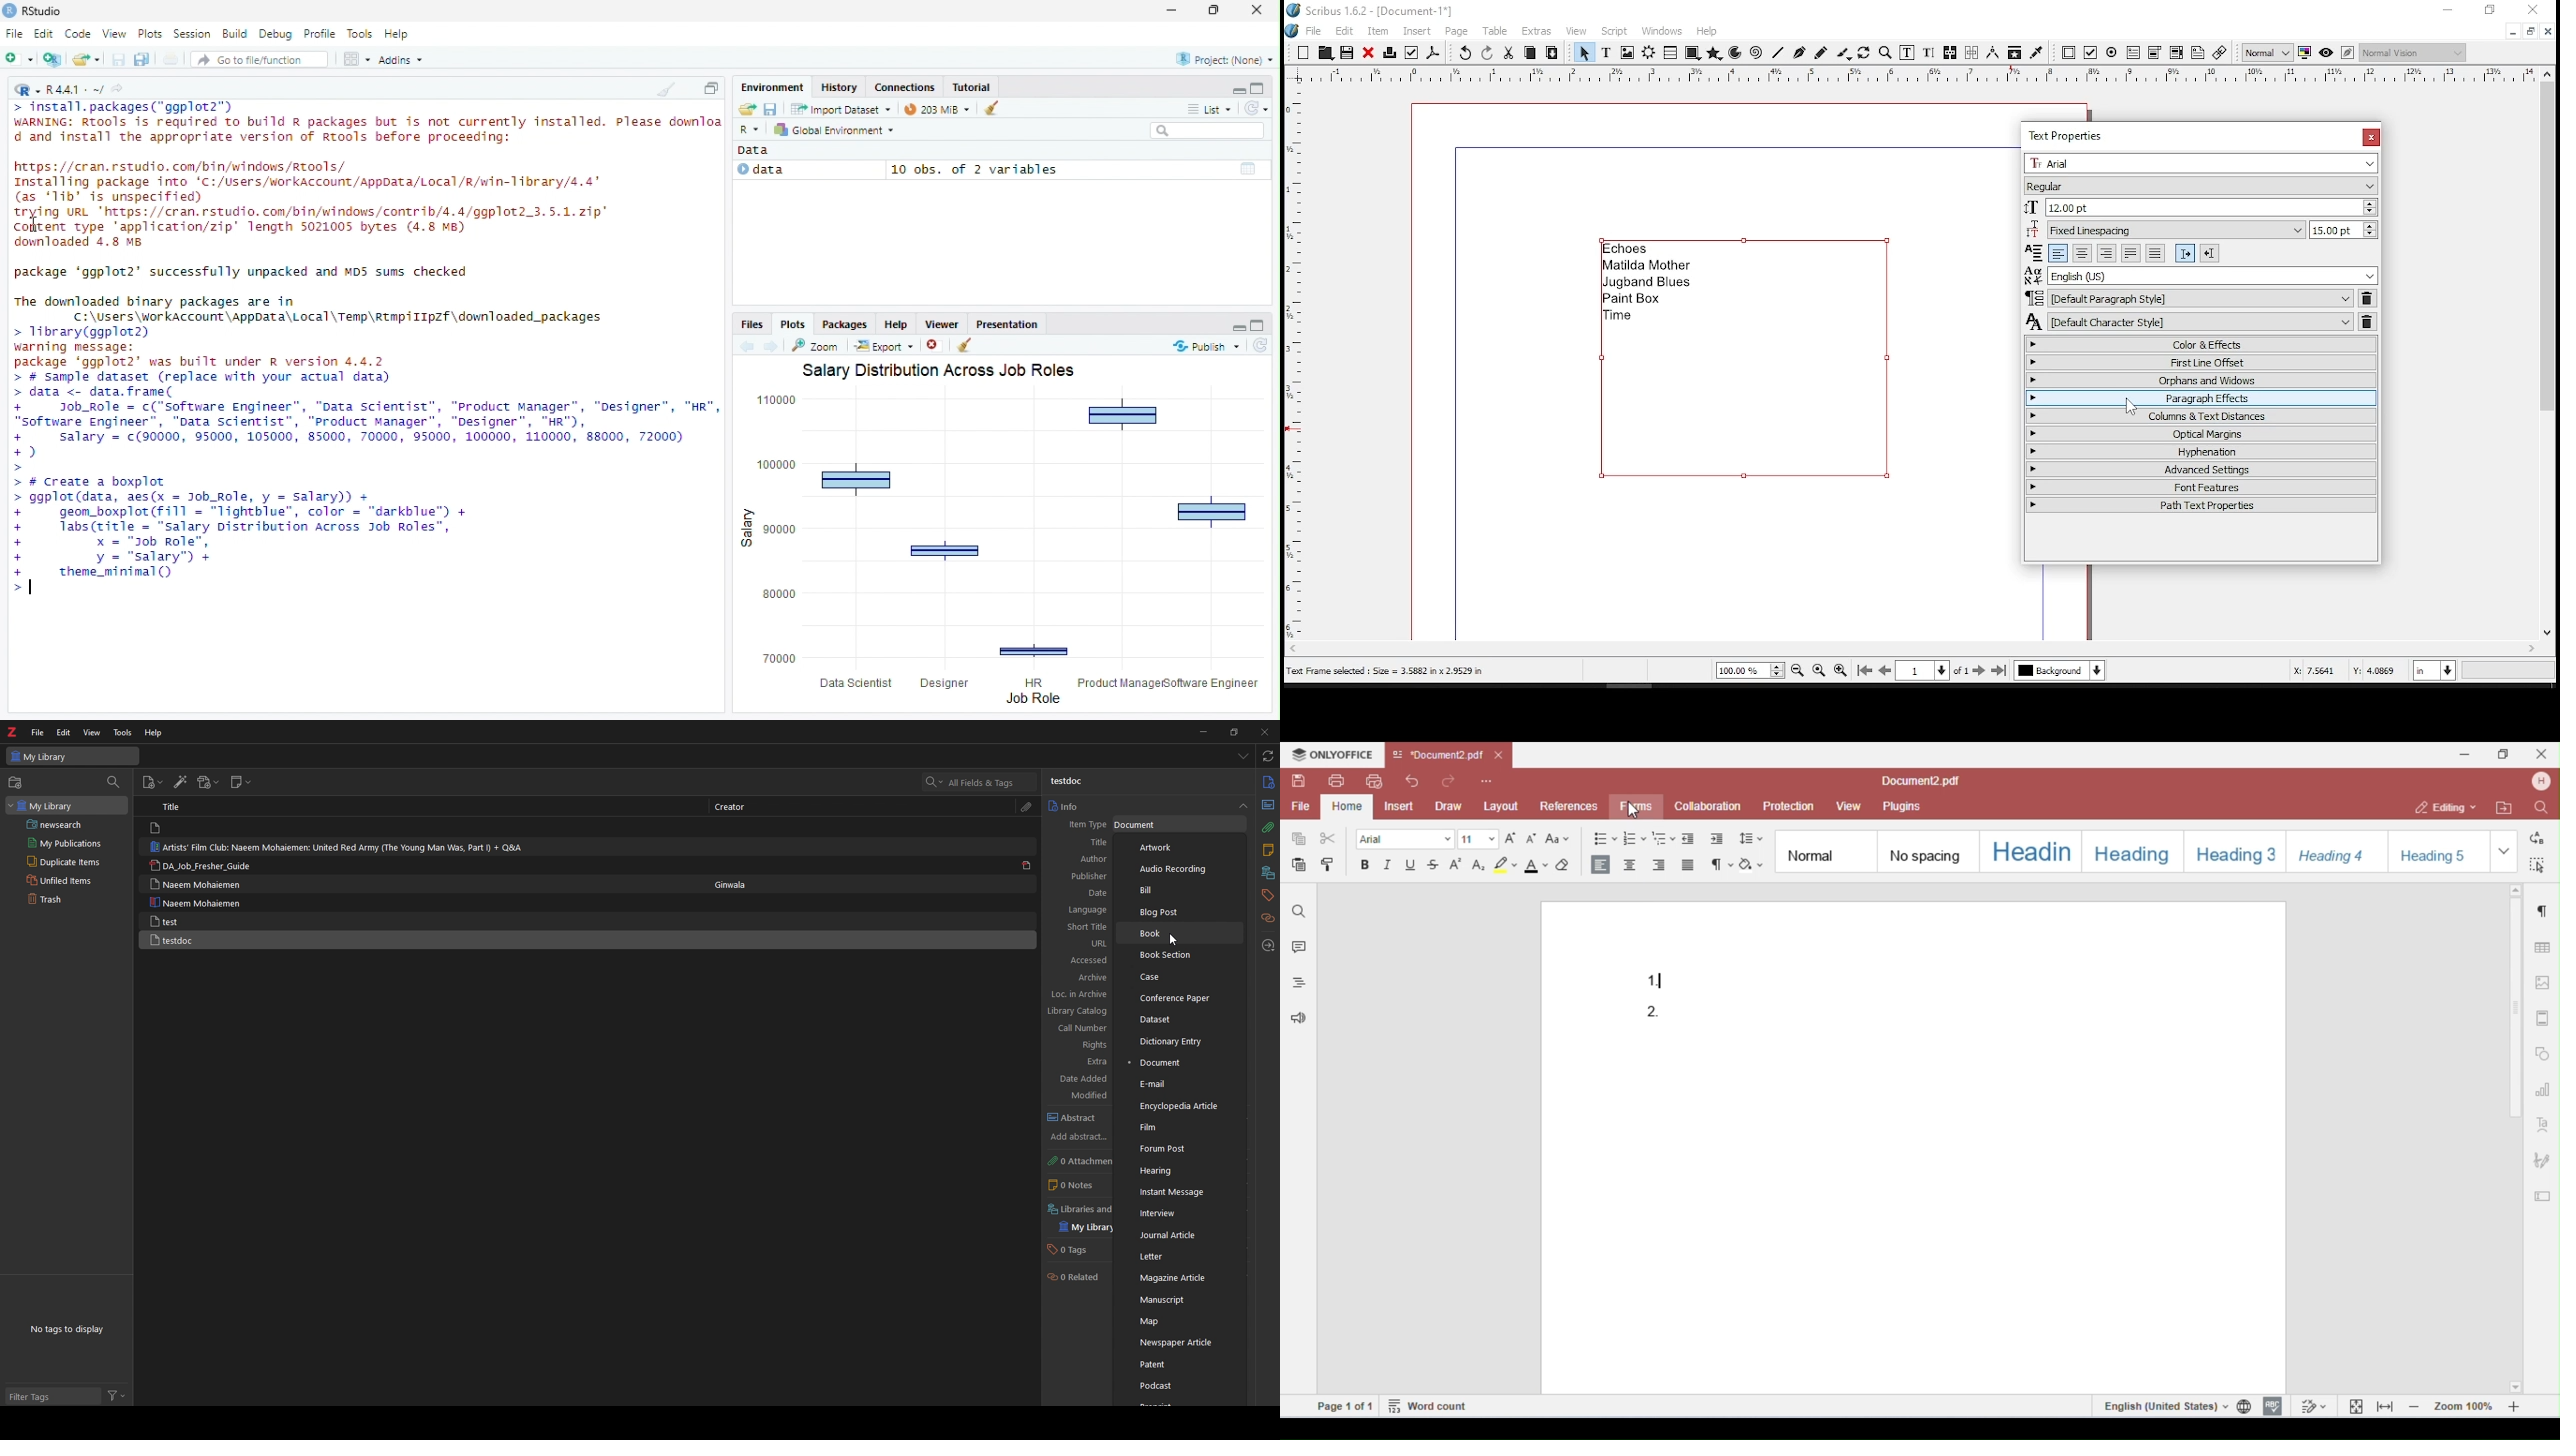  Describe the element at coordinates (711, 88) in the screenshot. I see `Maximize` at that location.